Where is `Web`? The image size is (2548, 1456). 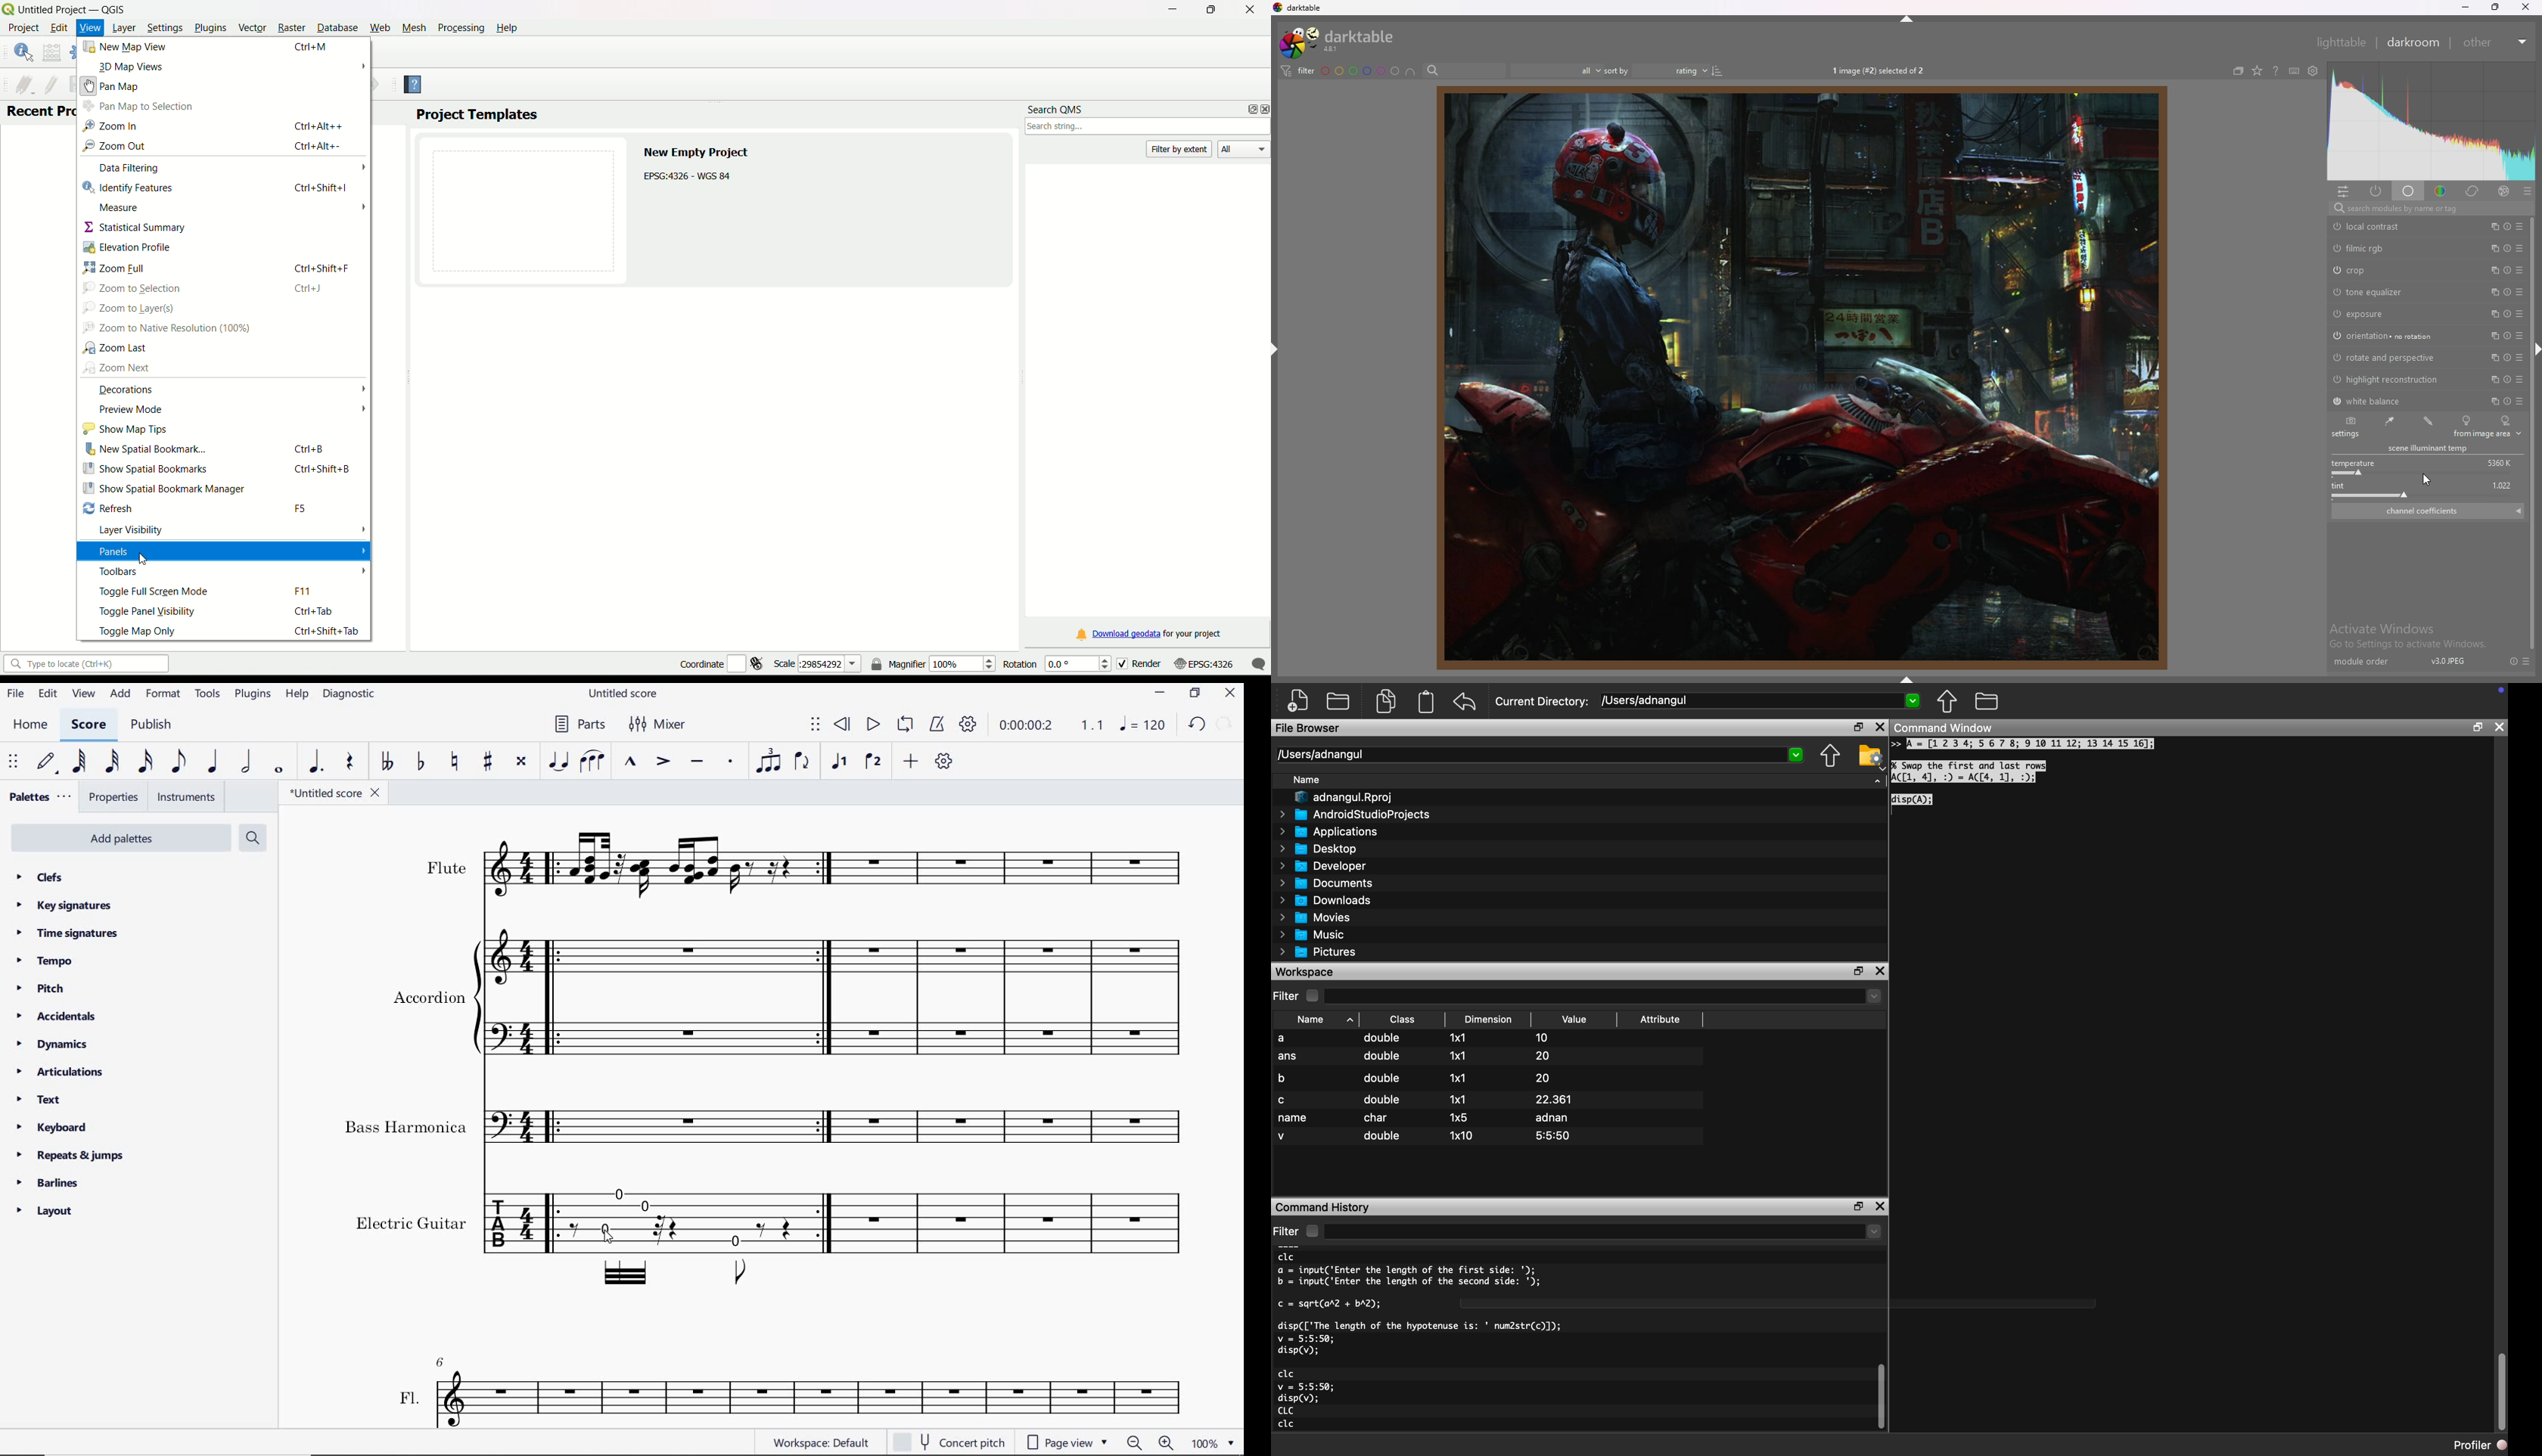
Web is located at coordinates (380, 28).